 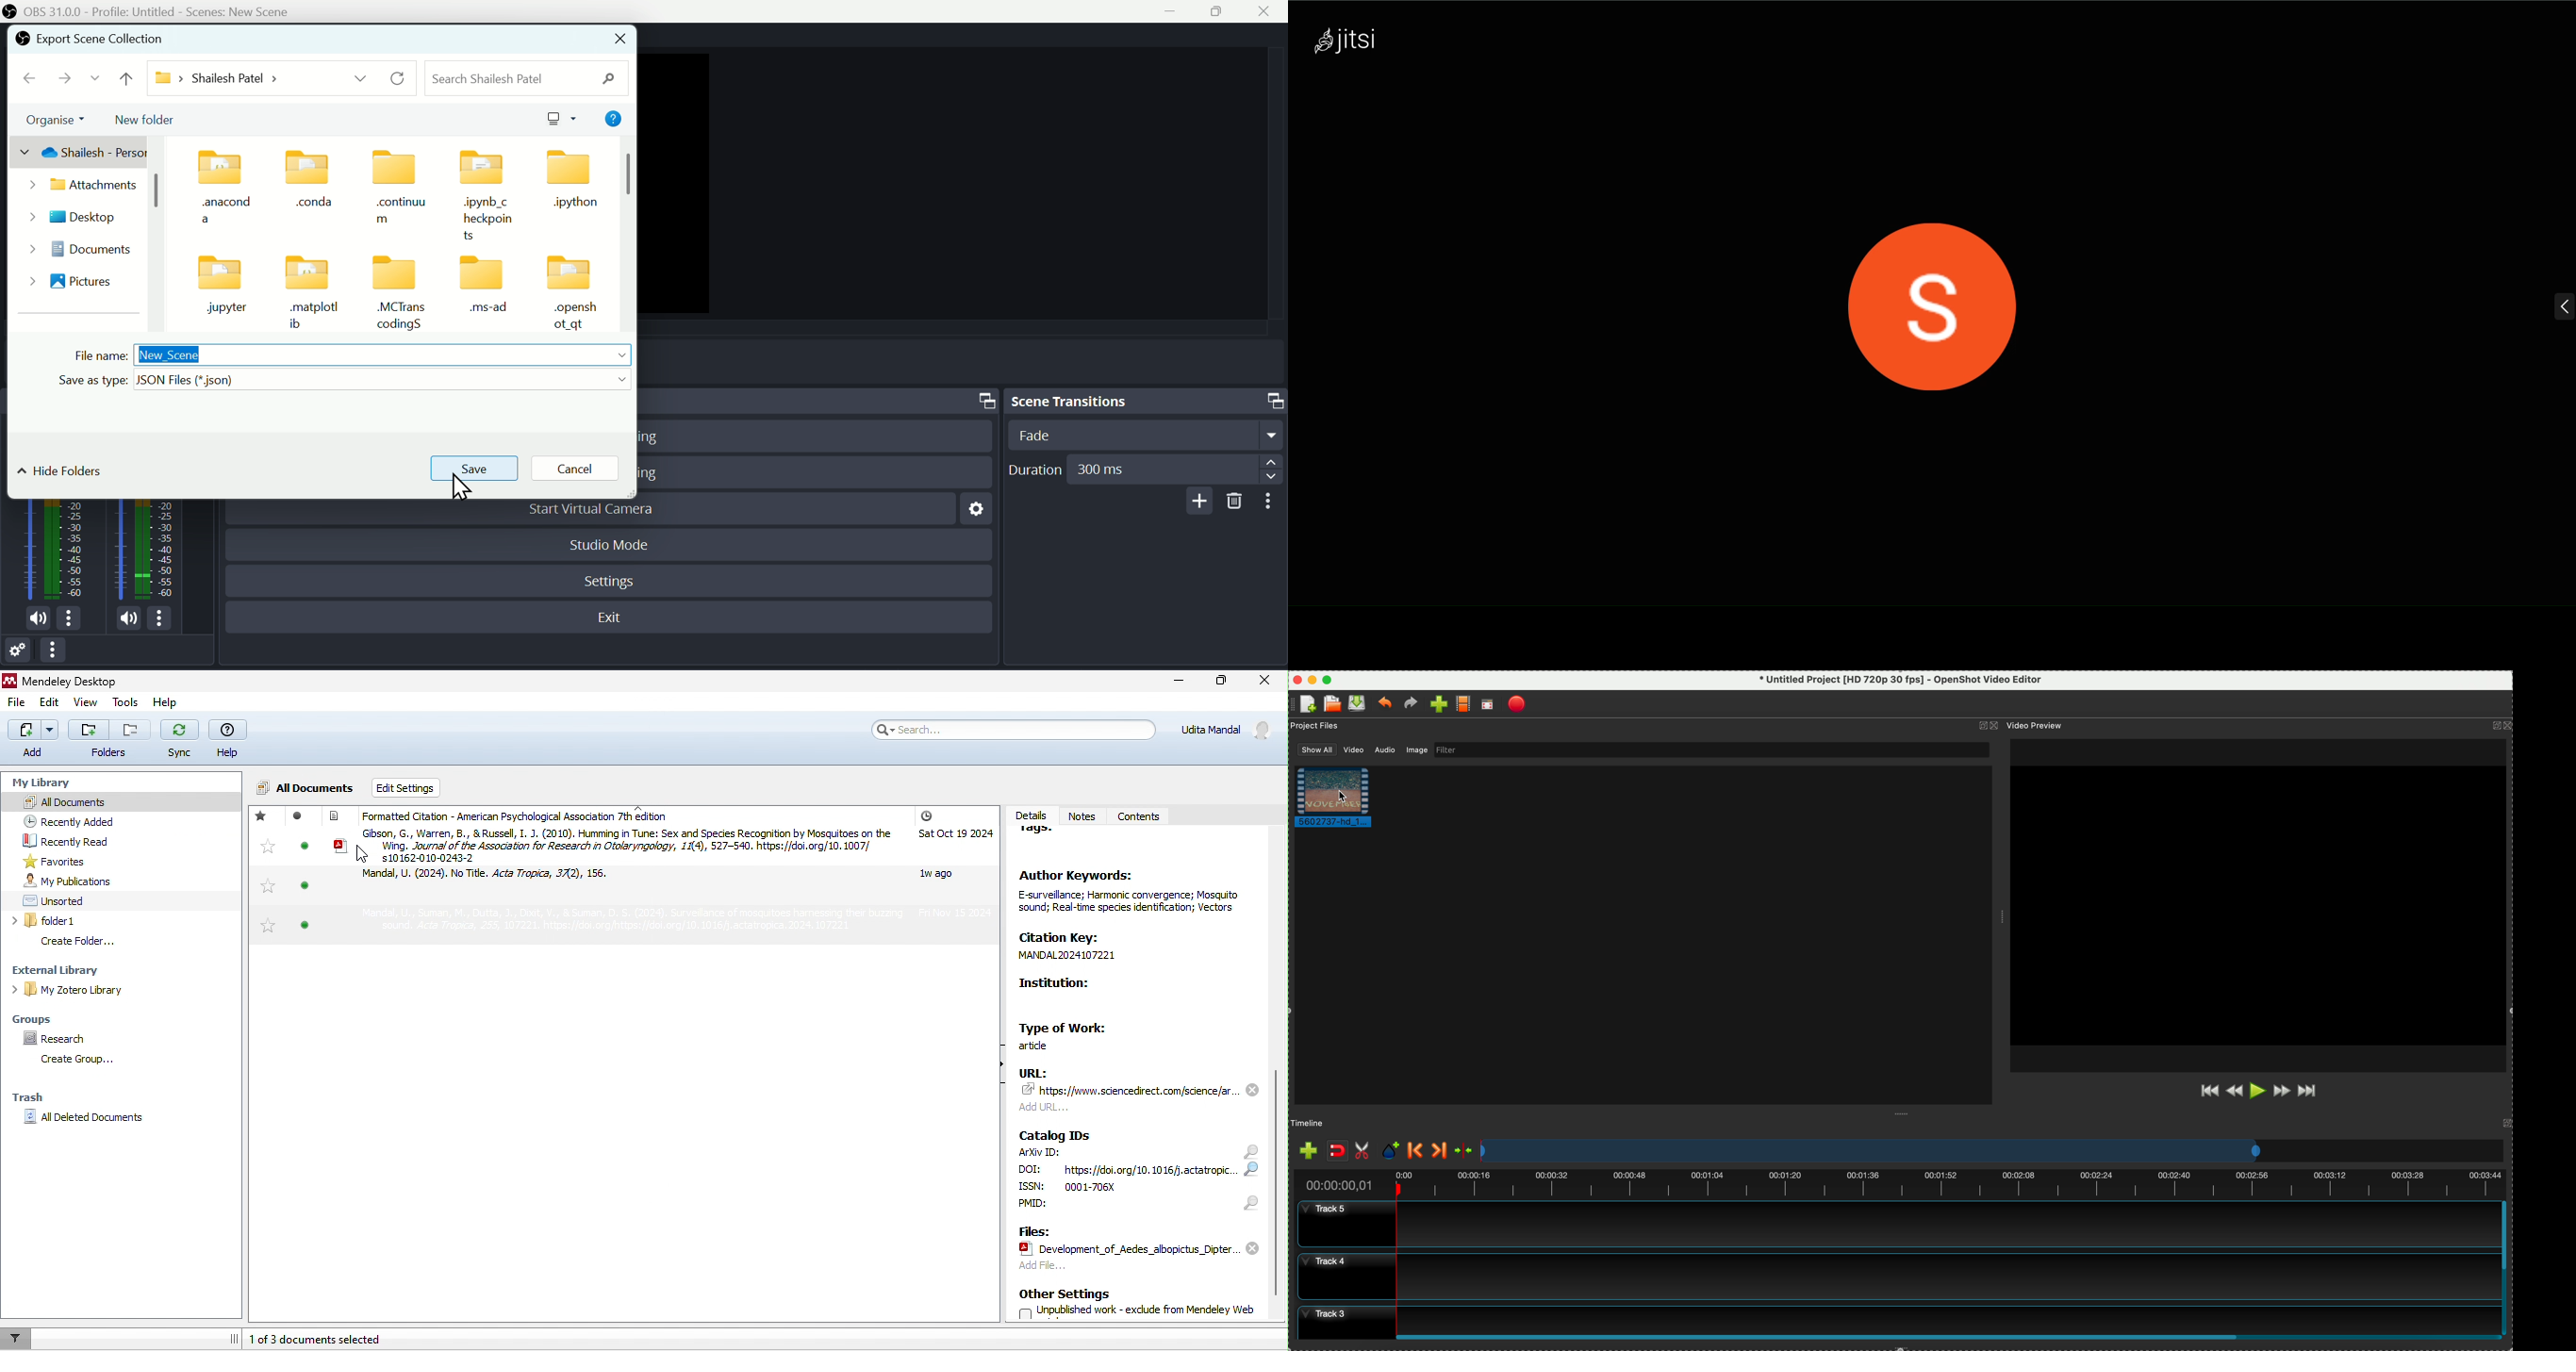 What do you see at coordinates (1138, 1305) in the screenshot?
I see `Other Settings
) Unpublshed work - exclude from Mendeley Web` at bounding box center [1138, 1305].